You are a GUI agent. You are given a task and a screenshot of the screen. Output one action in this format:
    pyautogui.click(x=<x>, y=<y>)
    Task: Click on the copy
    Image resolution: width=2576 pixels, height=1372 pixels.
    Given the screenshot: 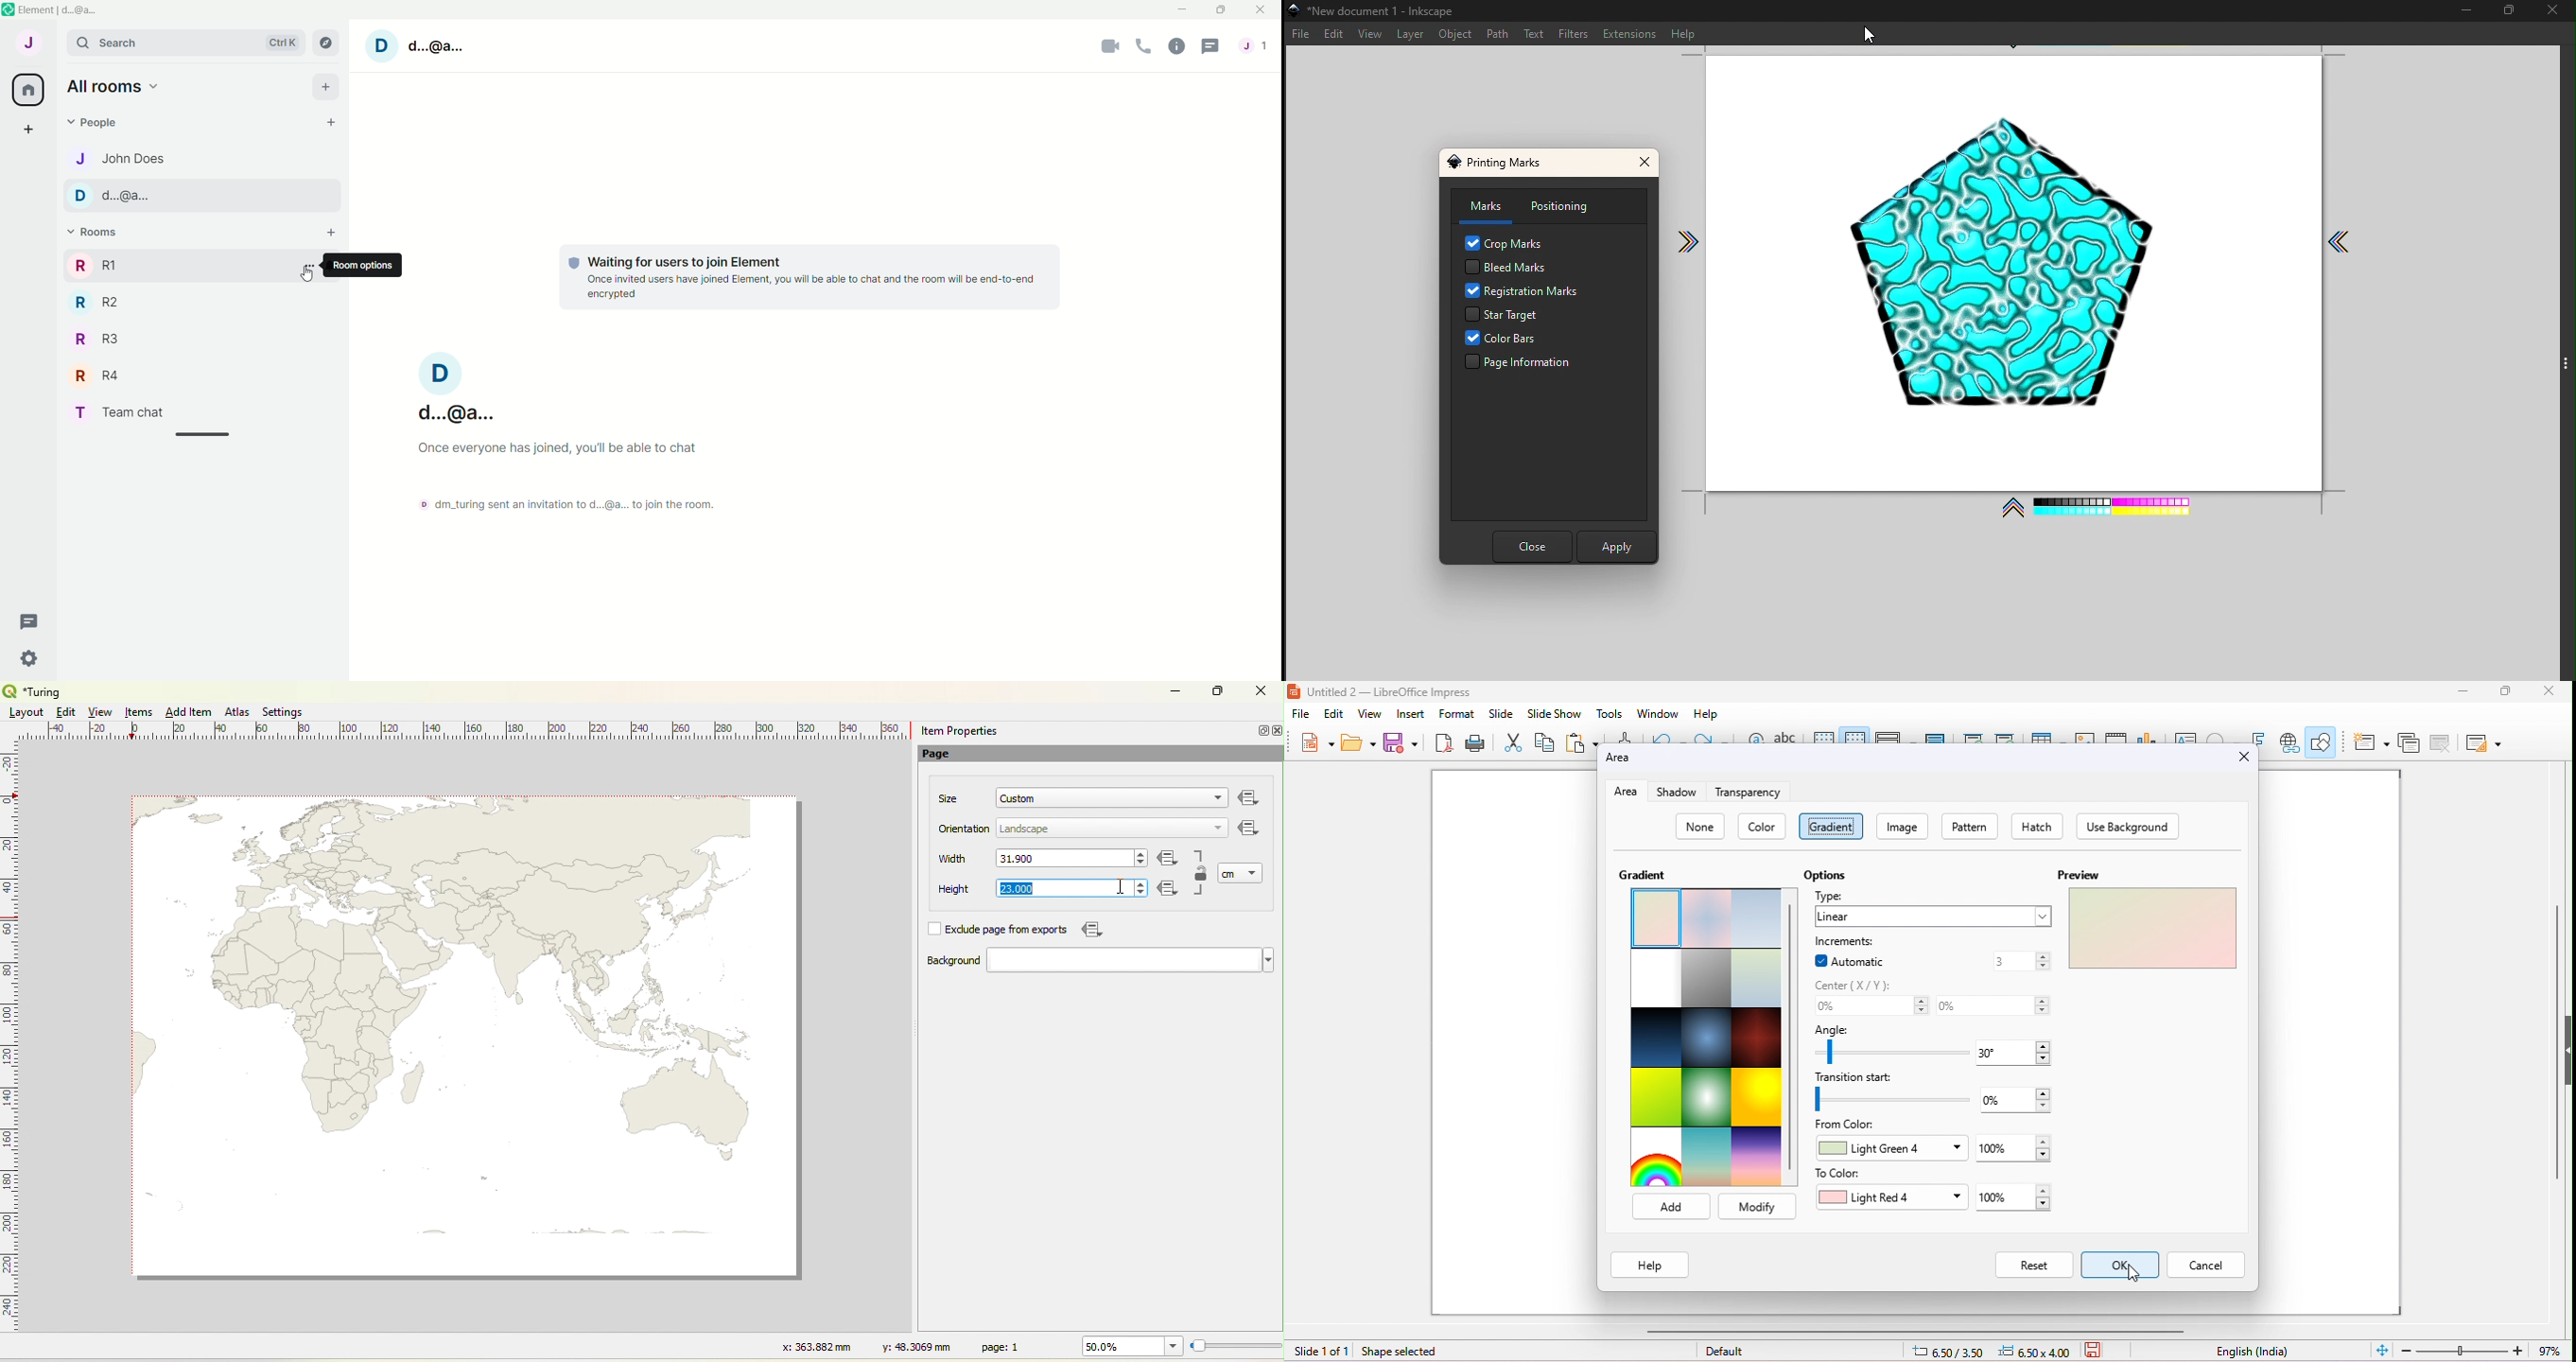 What is the action you would take?
    pyautogui.click(x=1544, y=741)
    